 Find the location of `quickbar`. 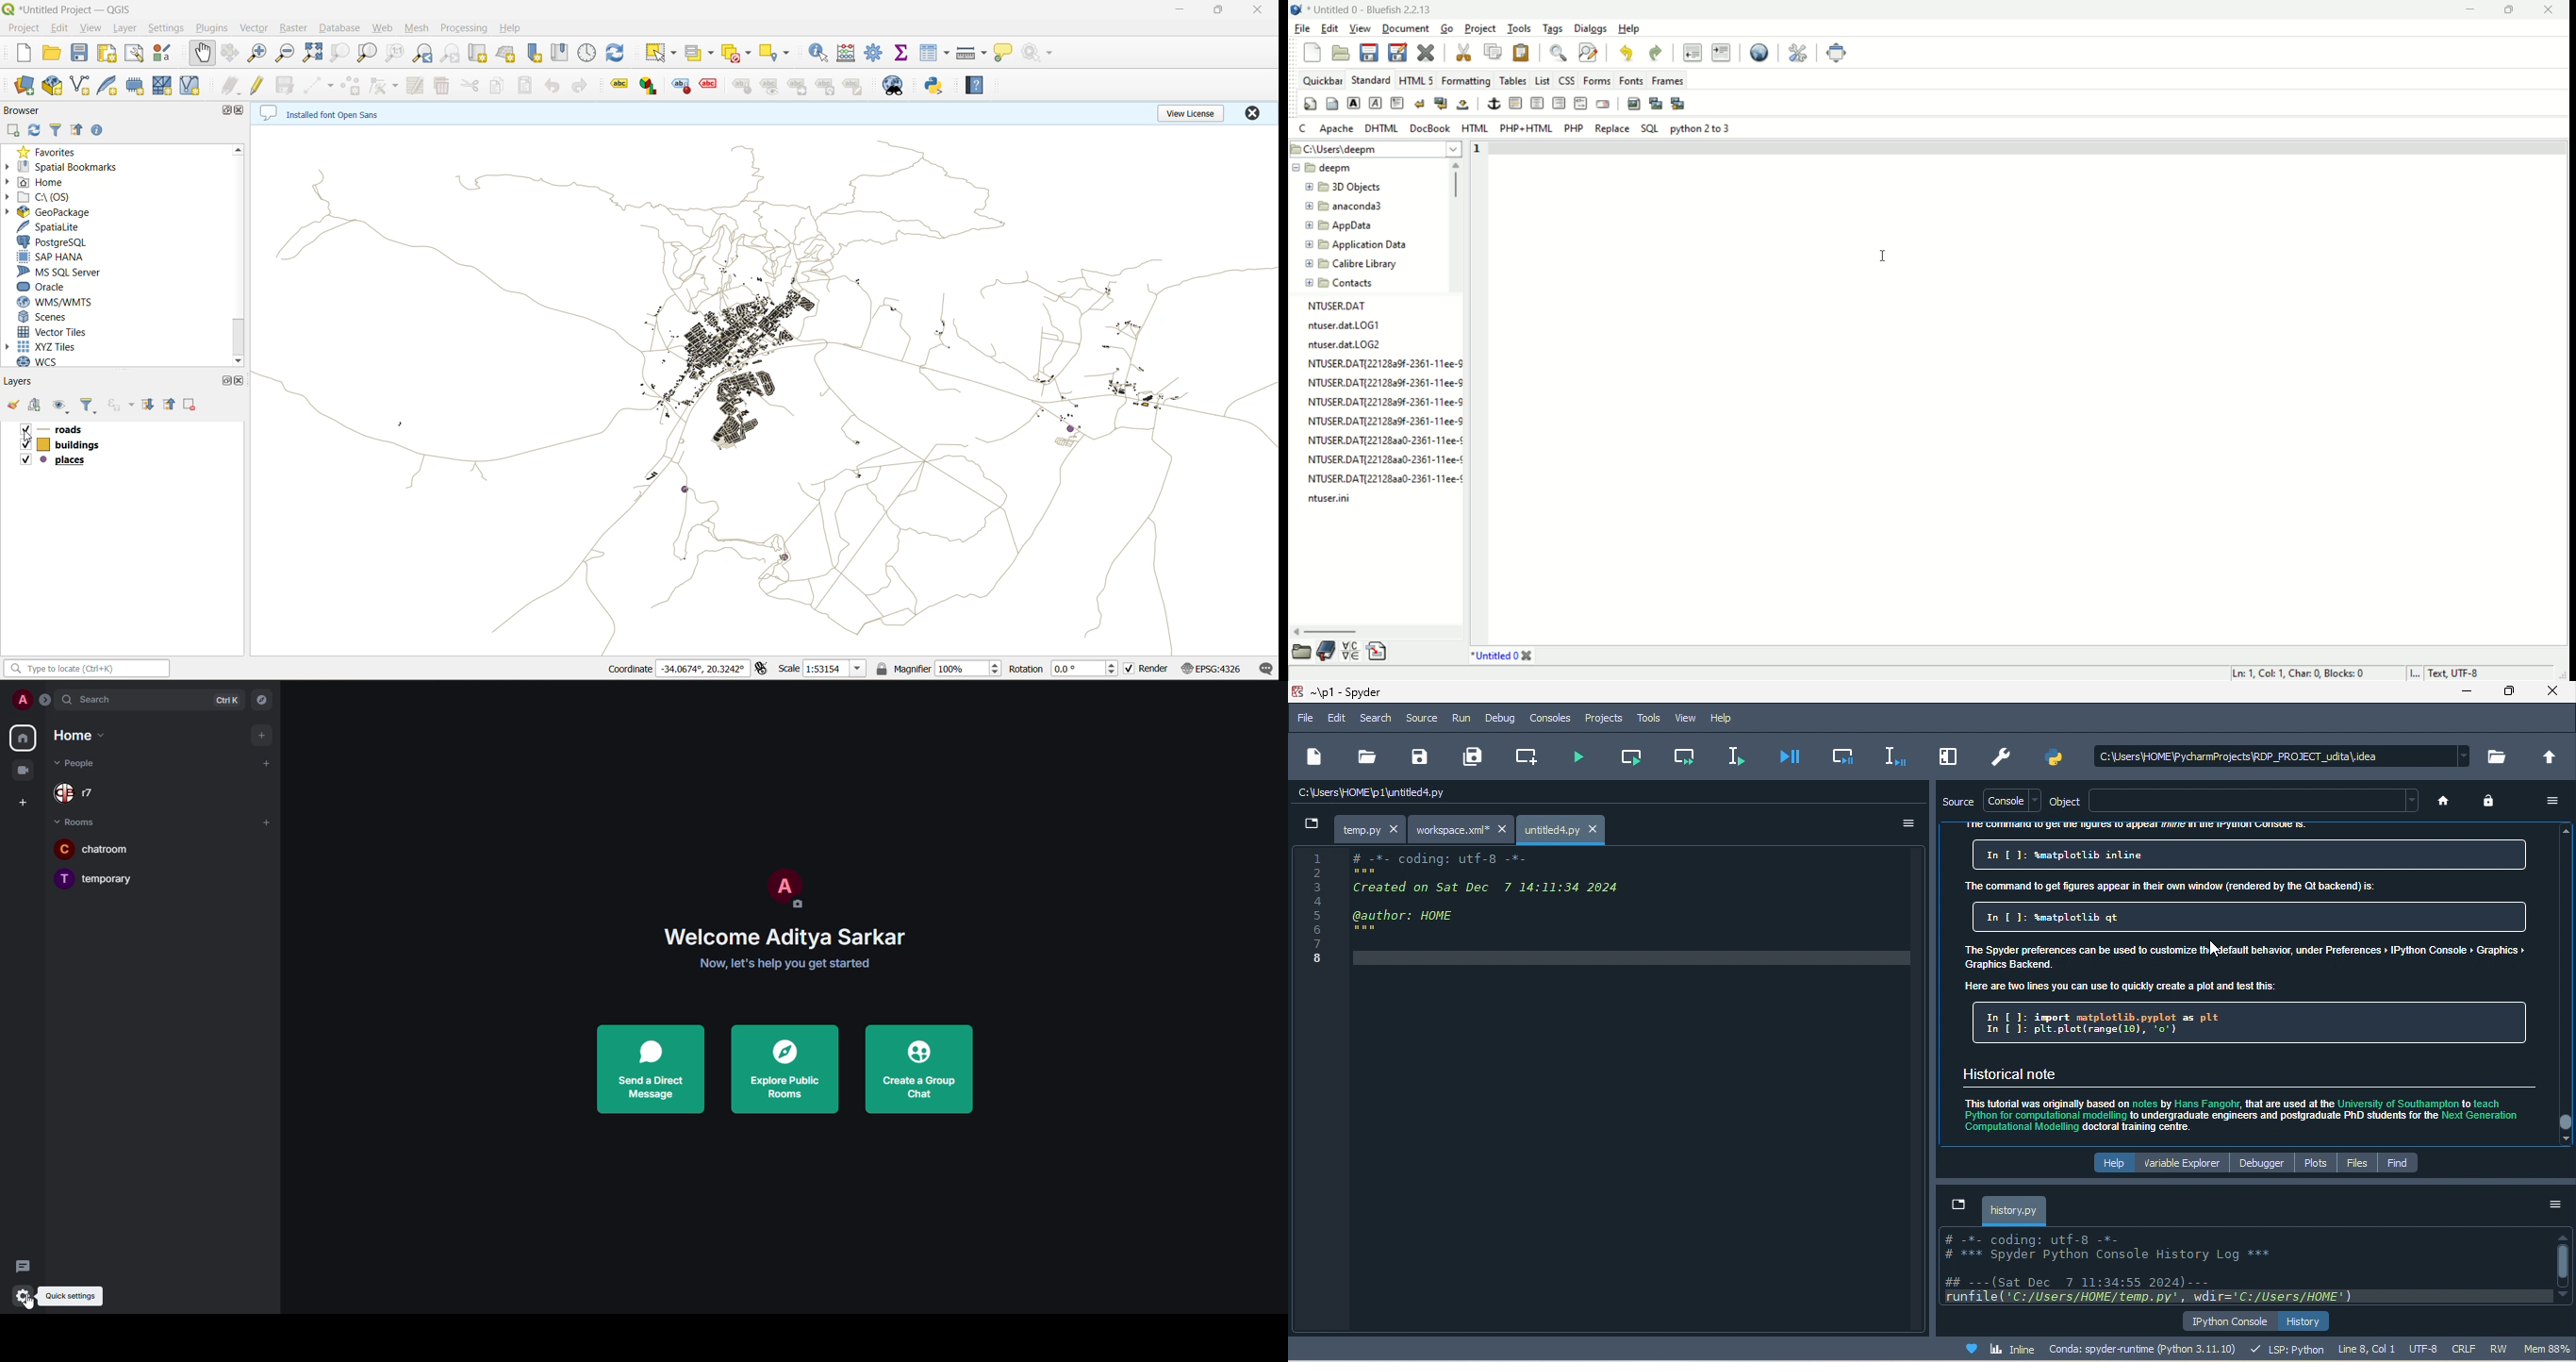

quickbar is located at coordinates (1322, 80).